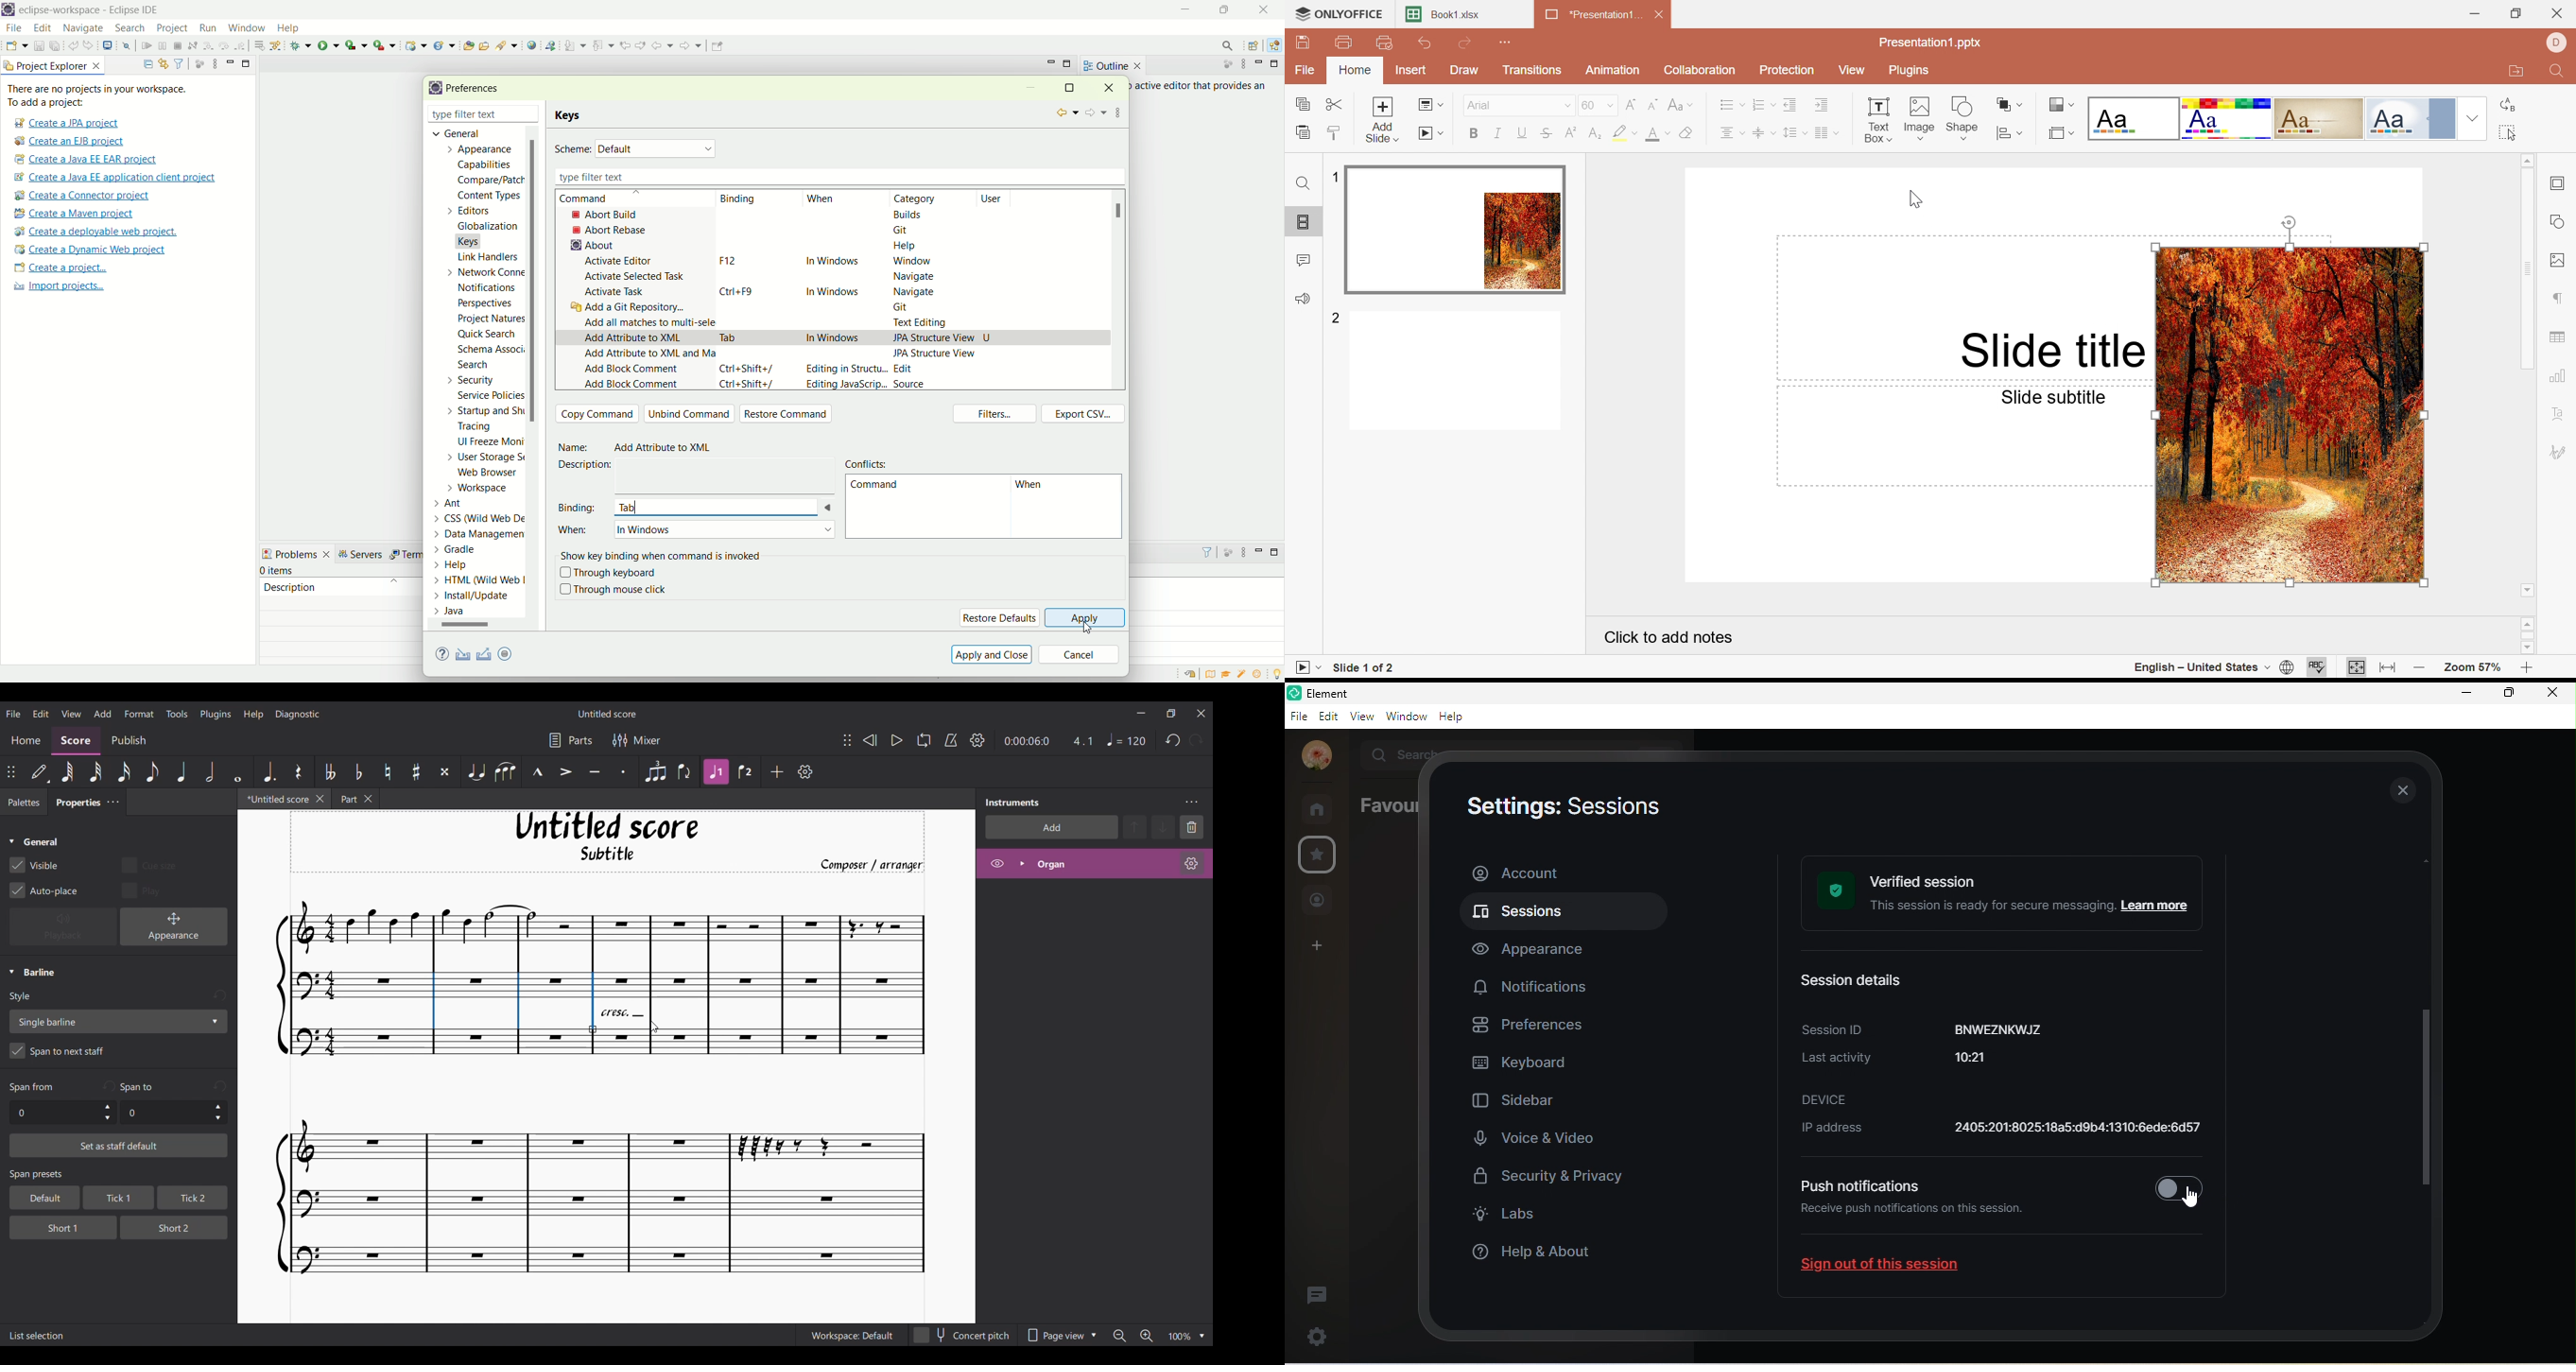 The width and height of the screenshot is (2576, 1372). I want to click on 8th note, so click(151, 772).